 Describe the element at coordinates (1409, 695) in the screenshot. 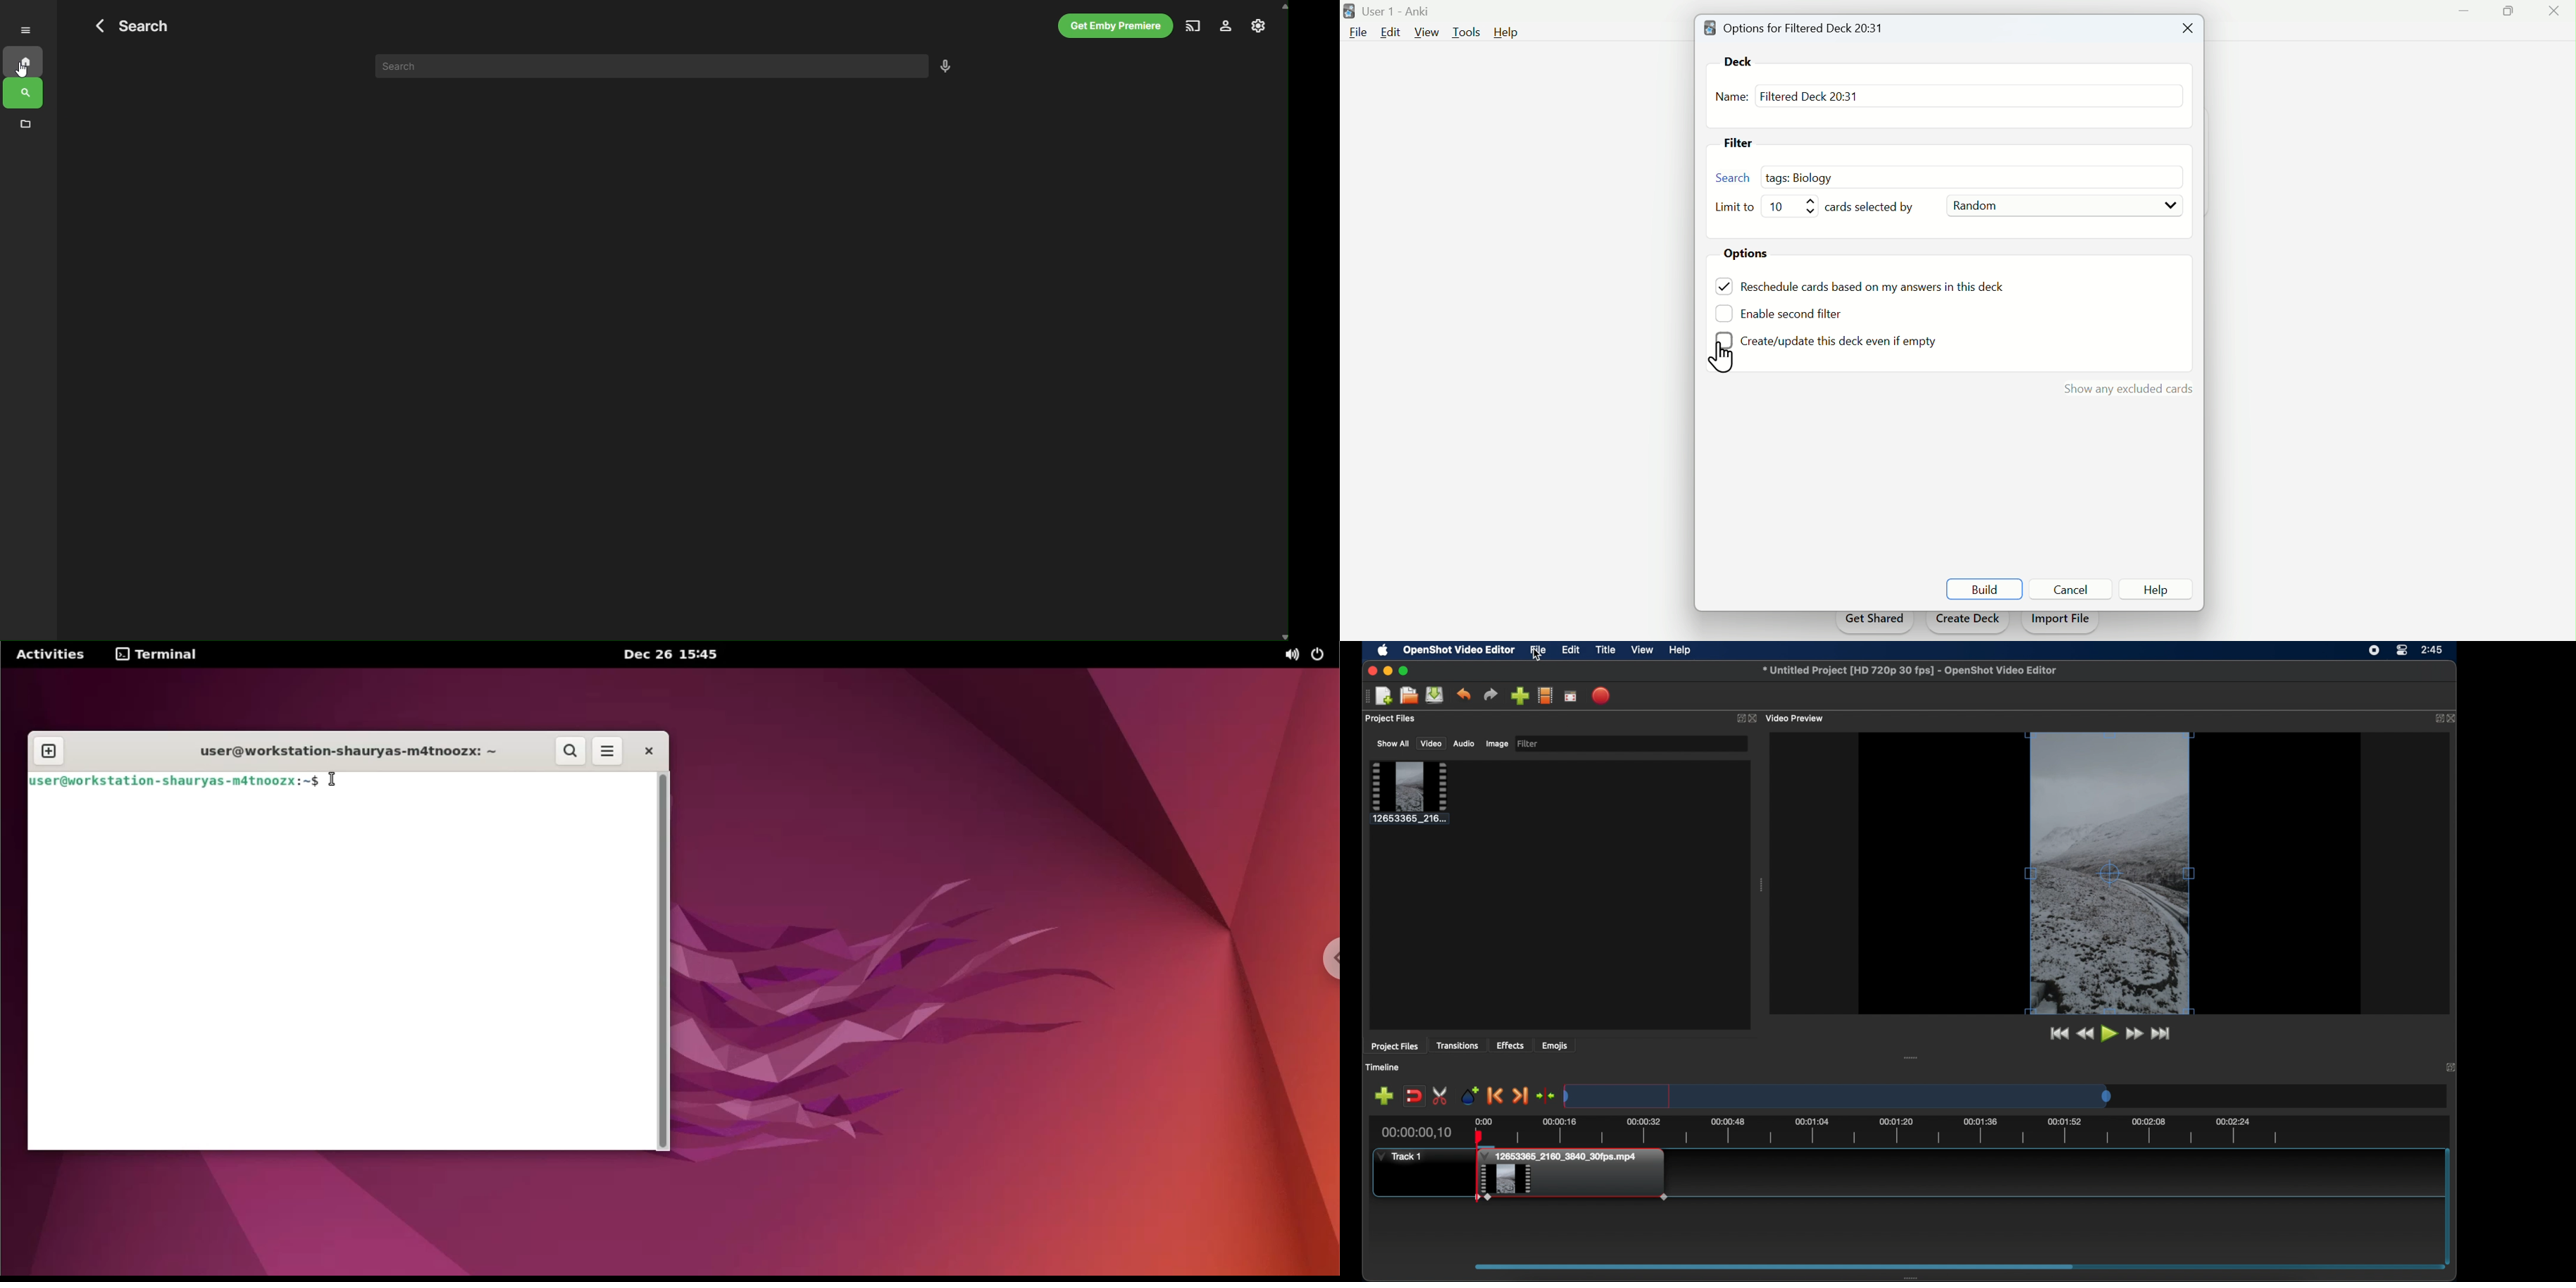

I see `open project` at that location.